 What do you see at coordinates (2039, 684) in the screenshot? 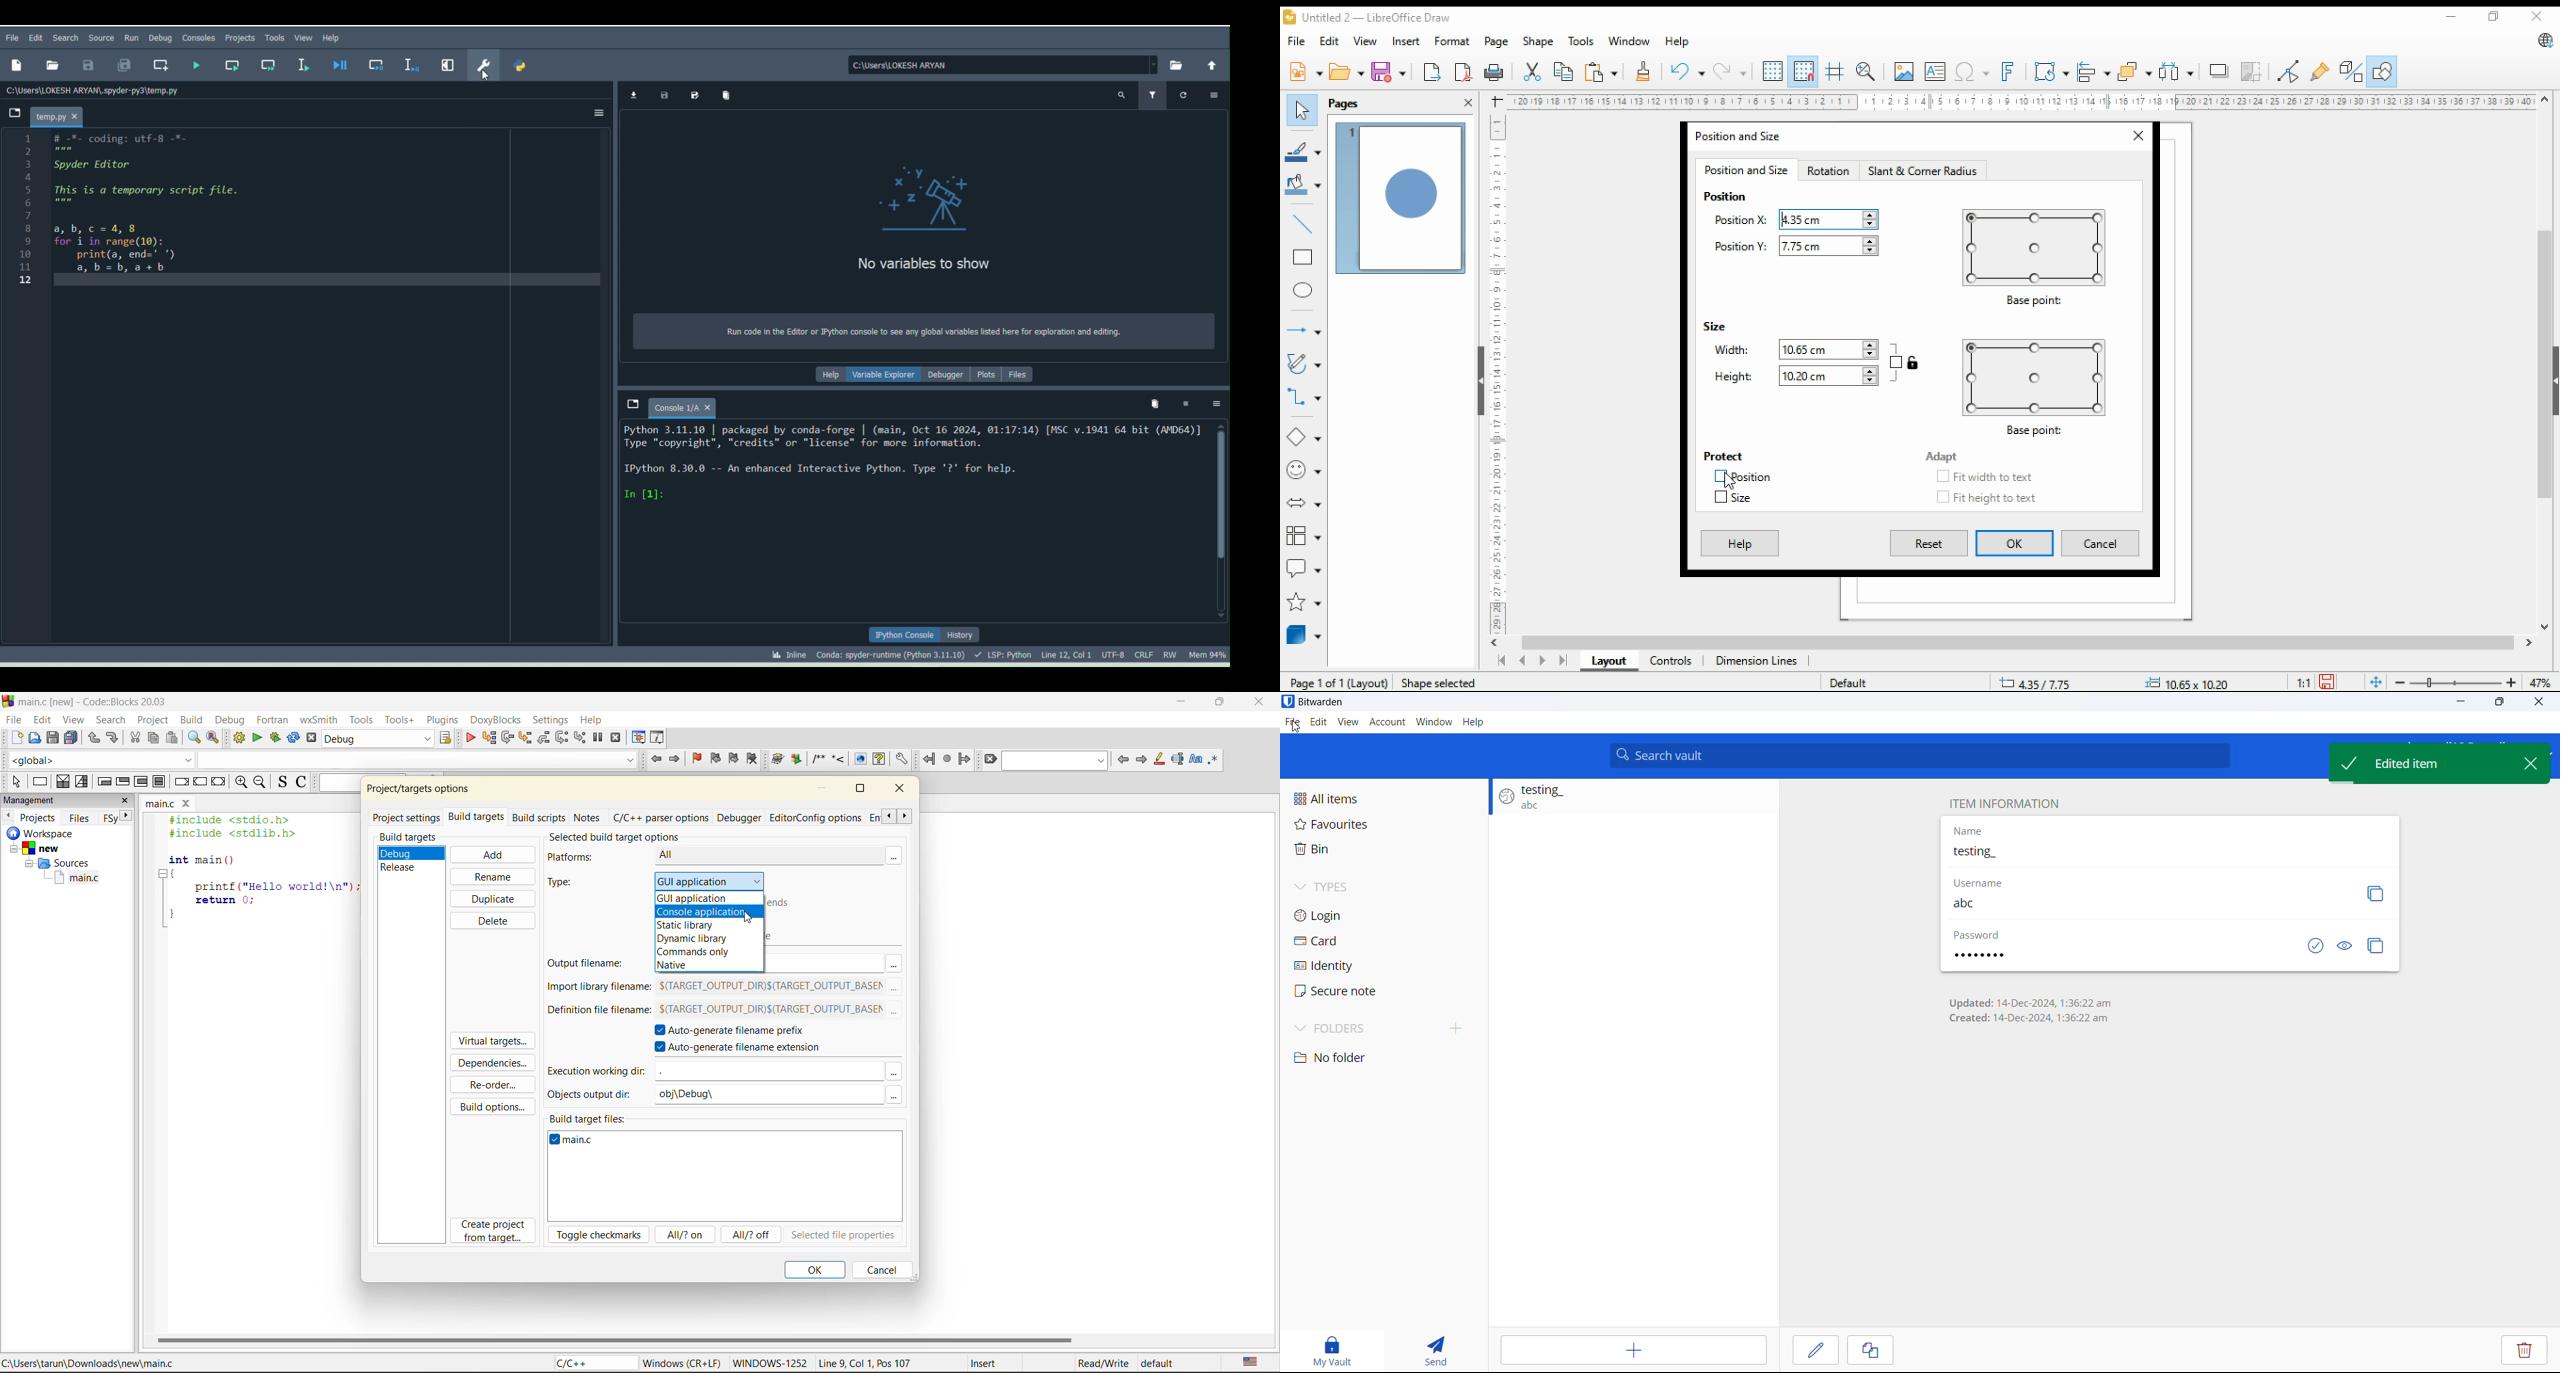
I see `9.98/12.79` at bounding box center [2039, 684].